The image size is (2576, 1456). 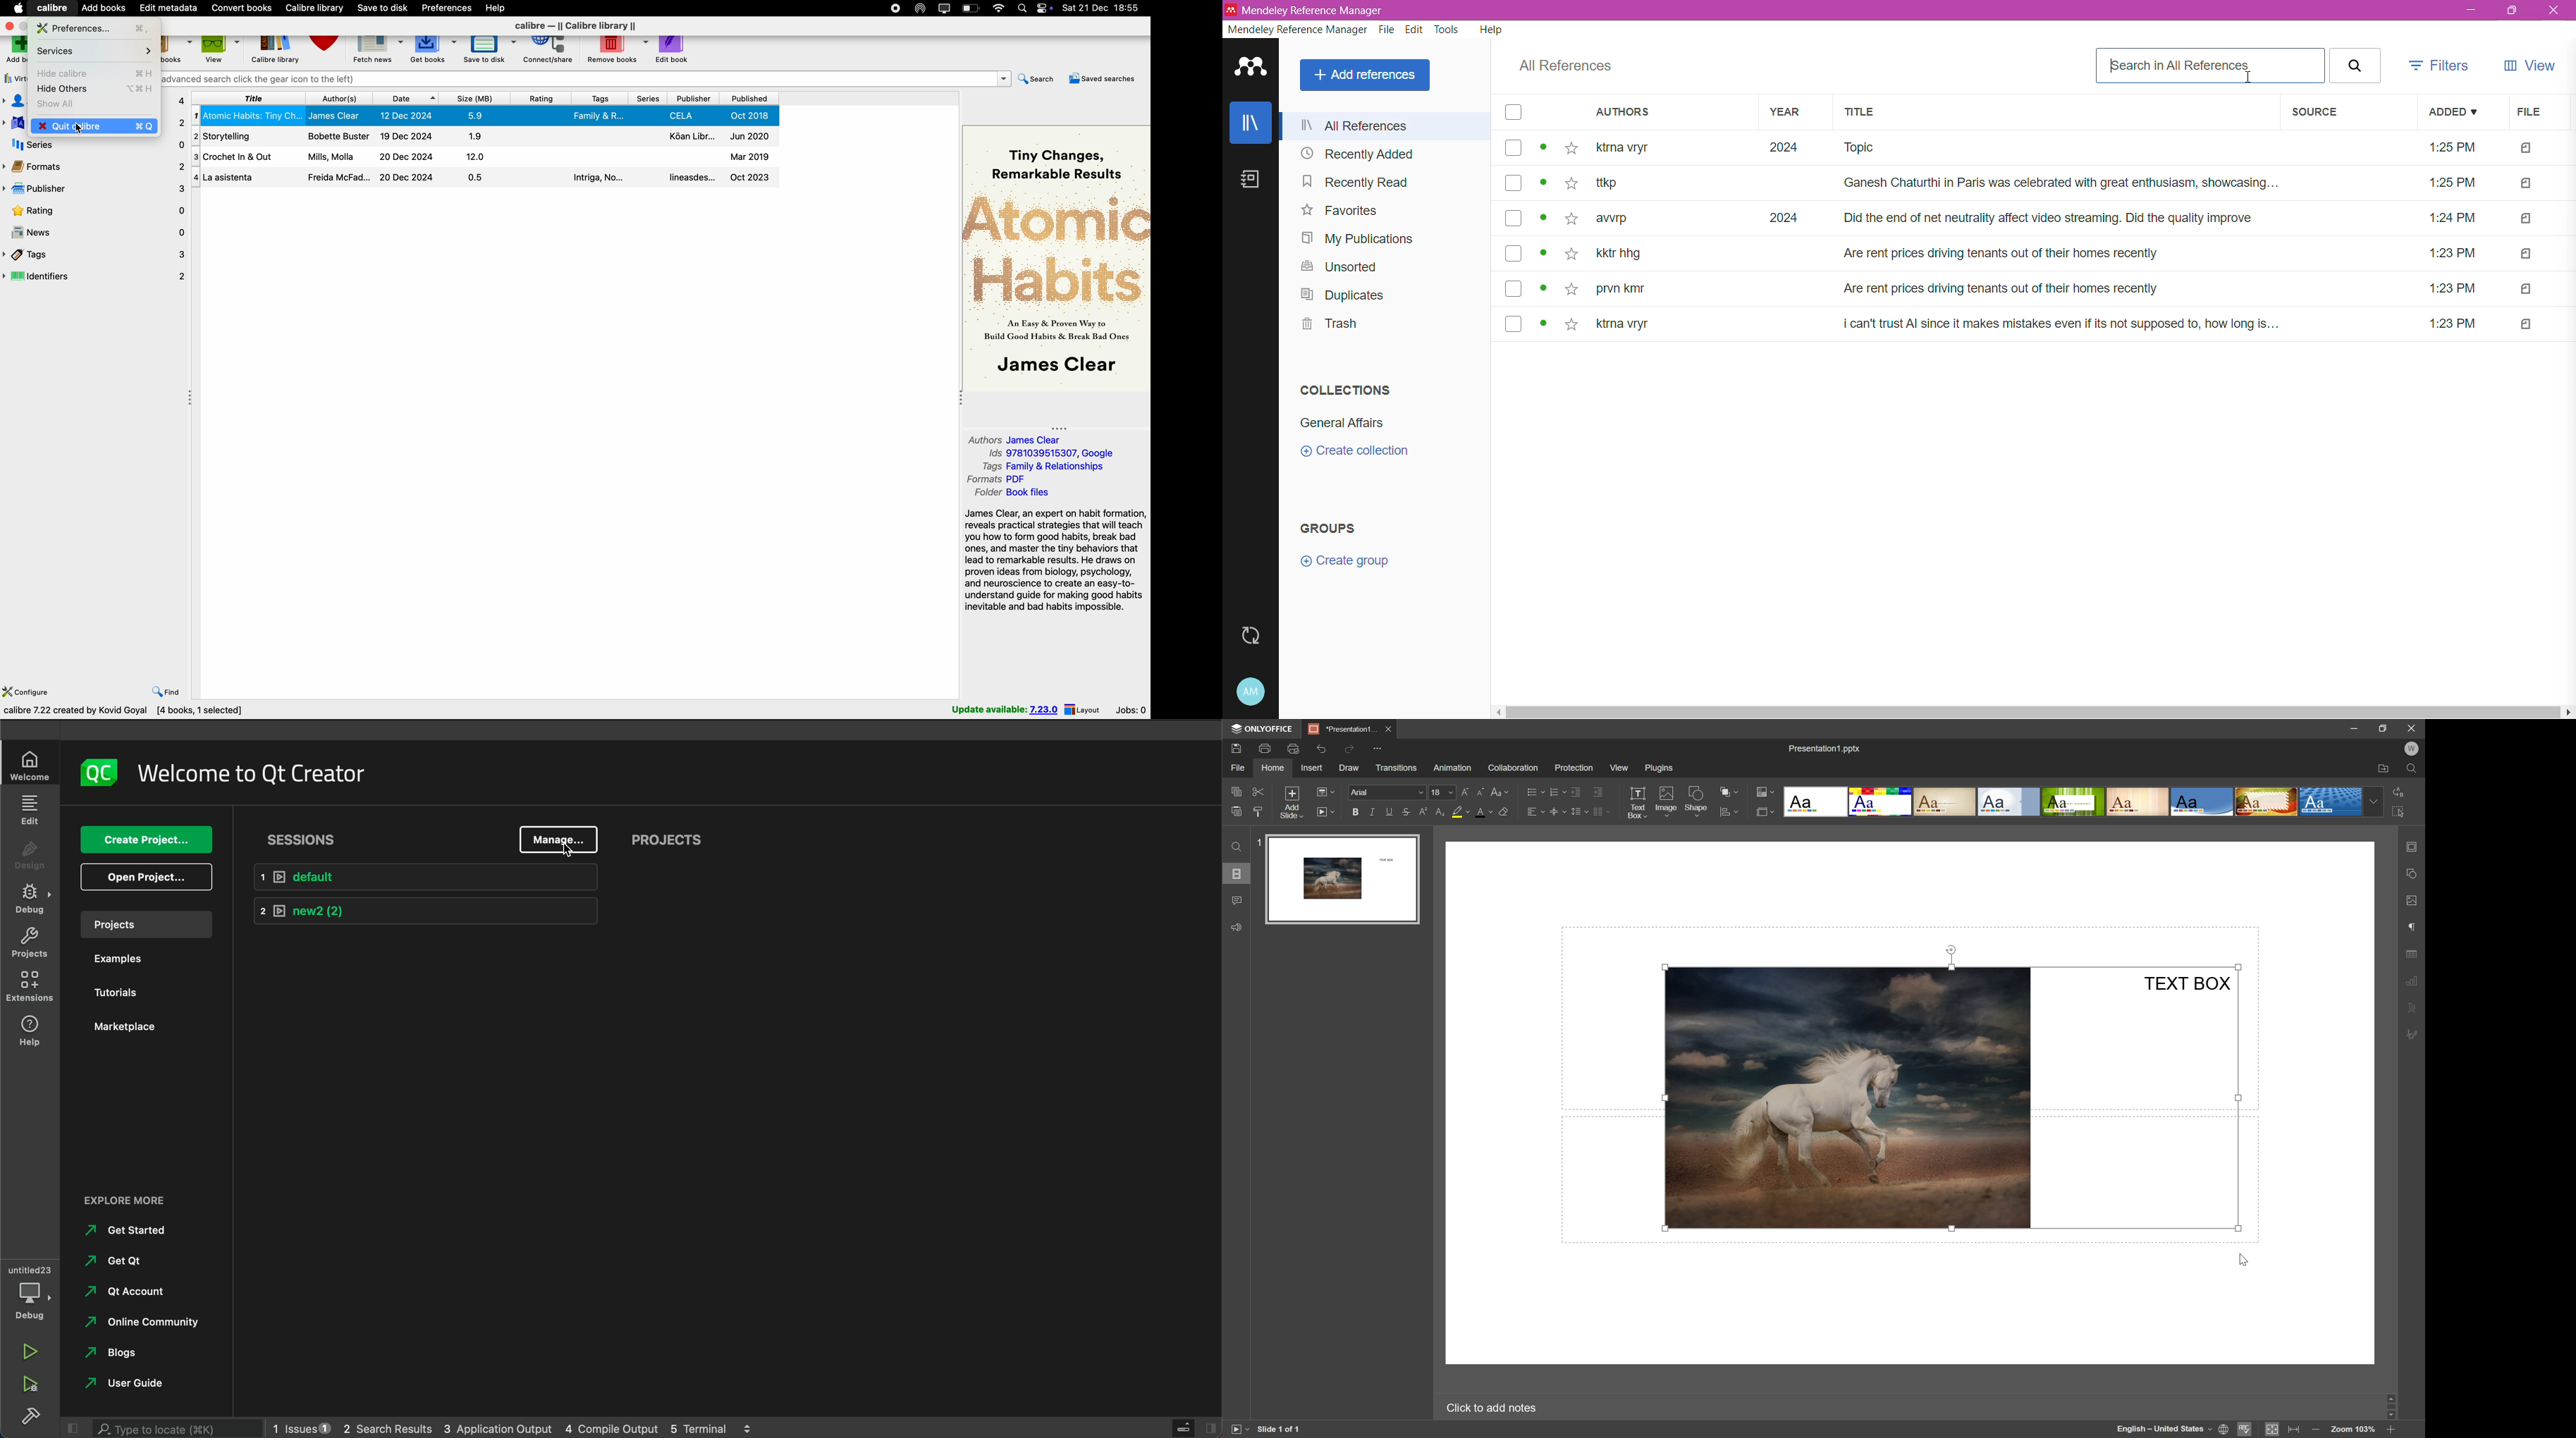 I want to click on vertical align, so click(x=1558, y=811).